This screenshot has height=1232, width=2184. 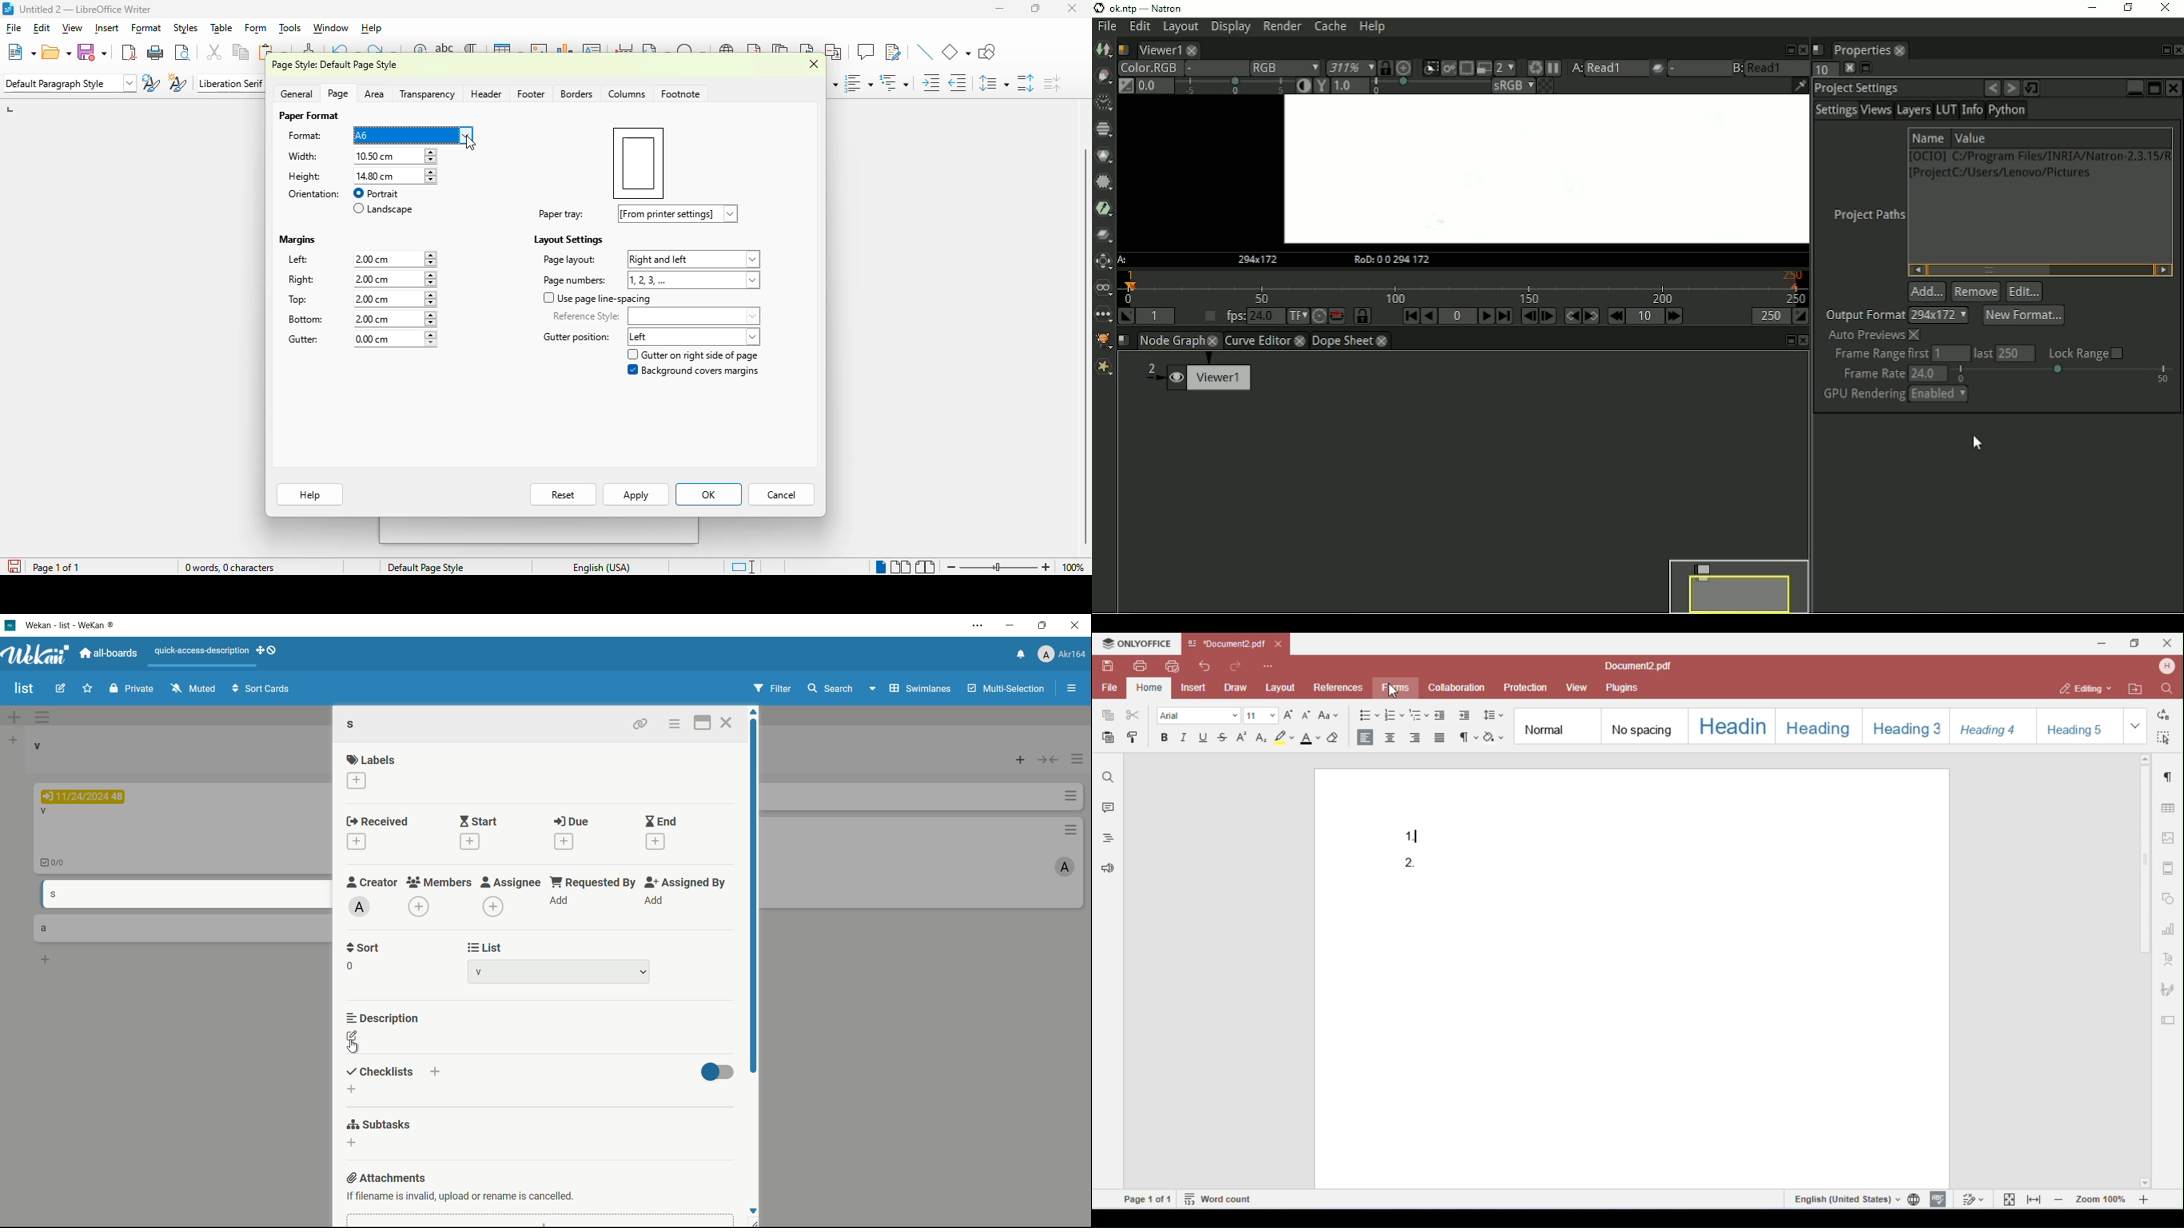 What do you see at coordinates (568, 240) in the screenshot?
I see `layout settings` at bounding box center [568, 240].